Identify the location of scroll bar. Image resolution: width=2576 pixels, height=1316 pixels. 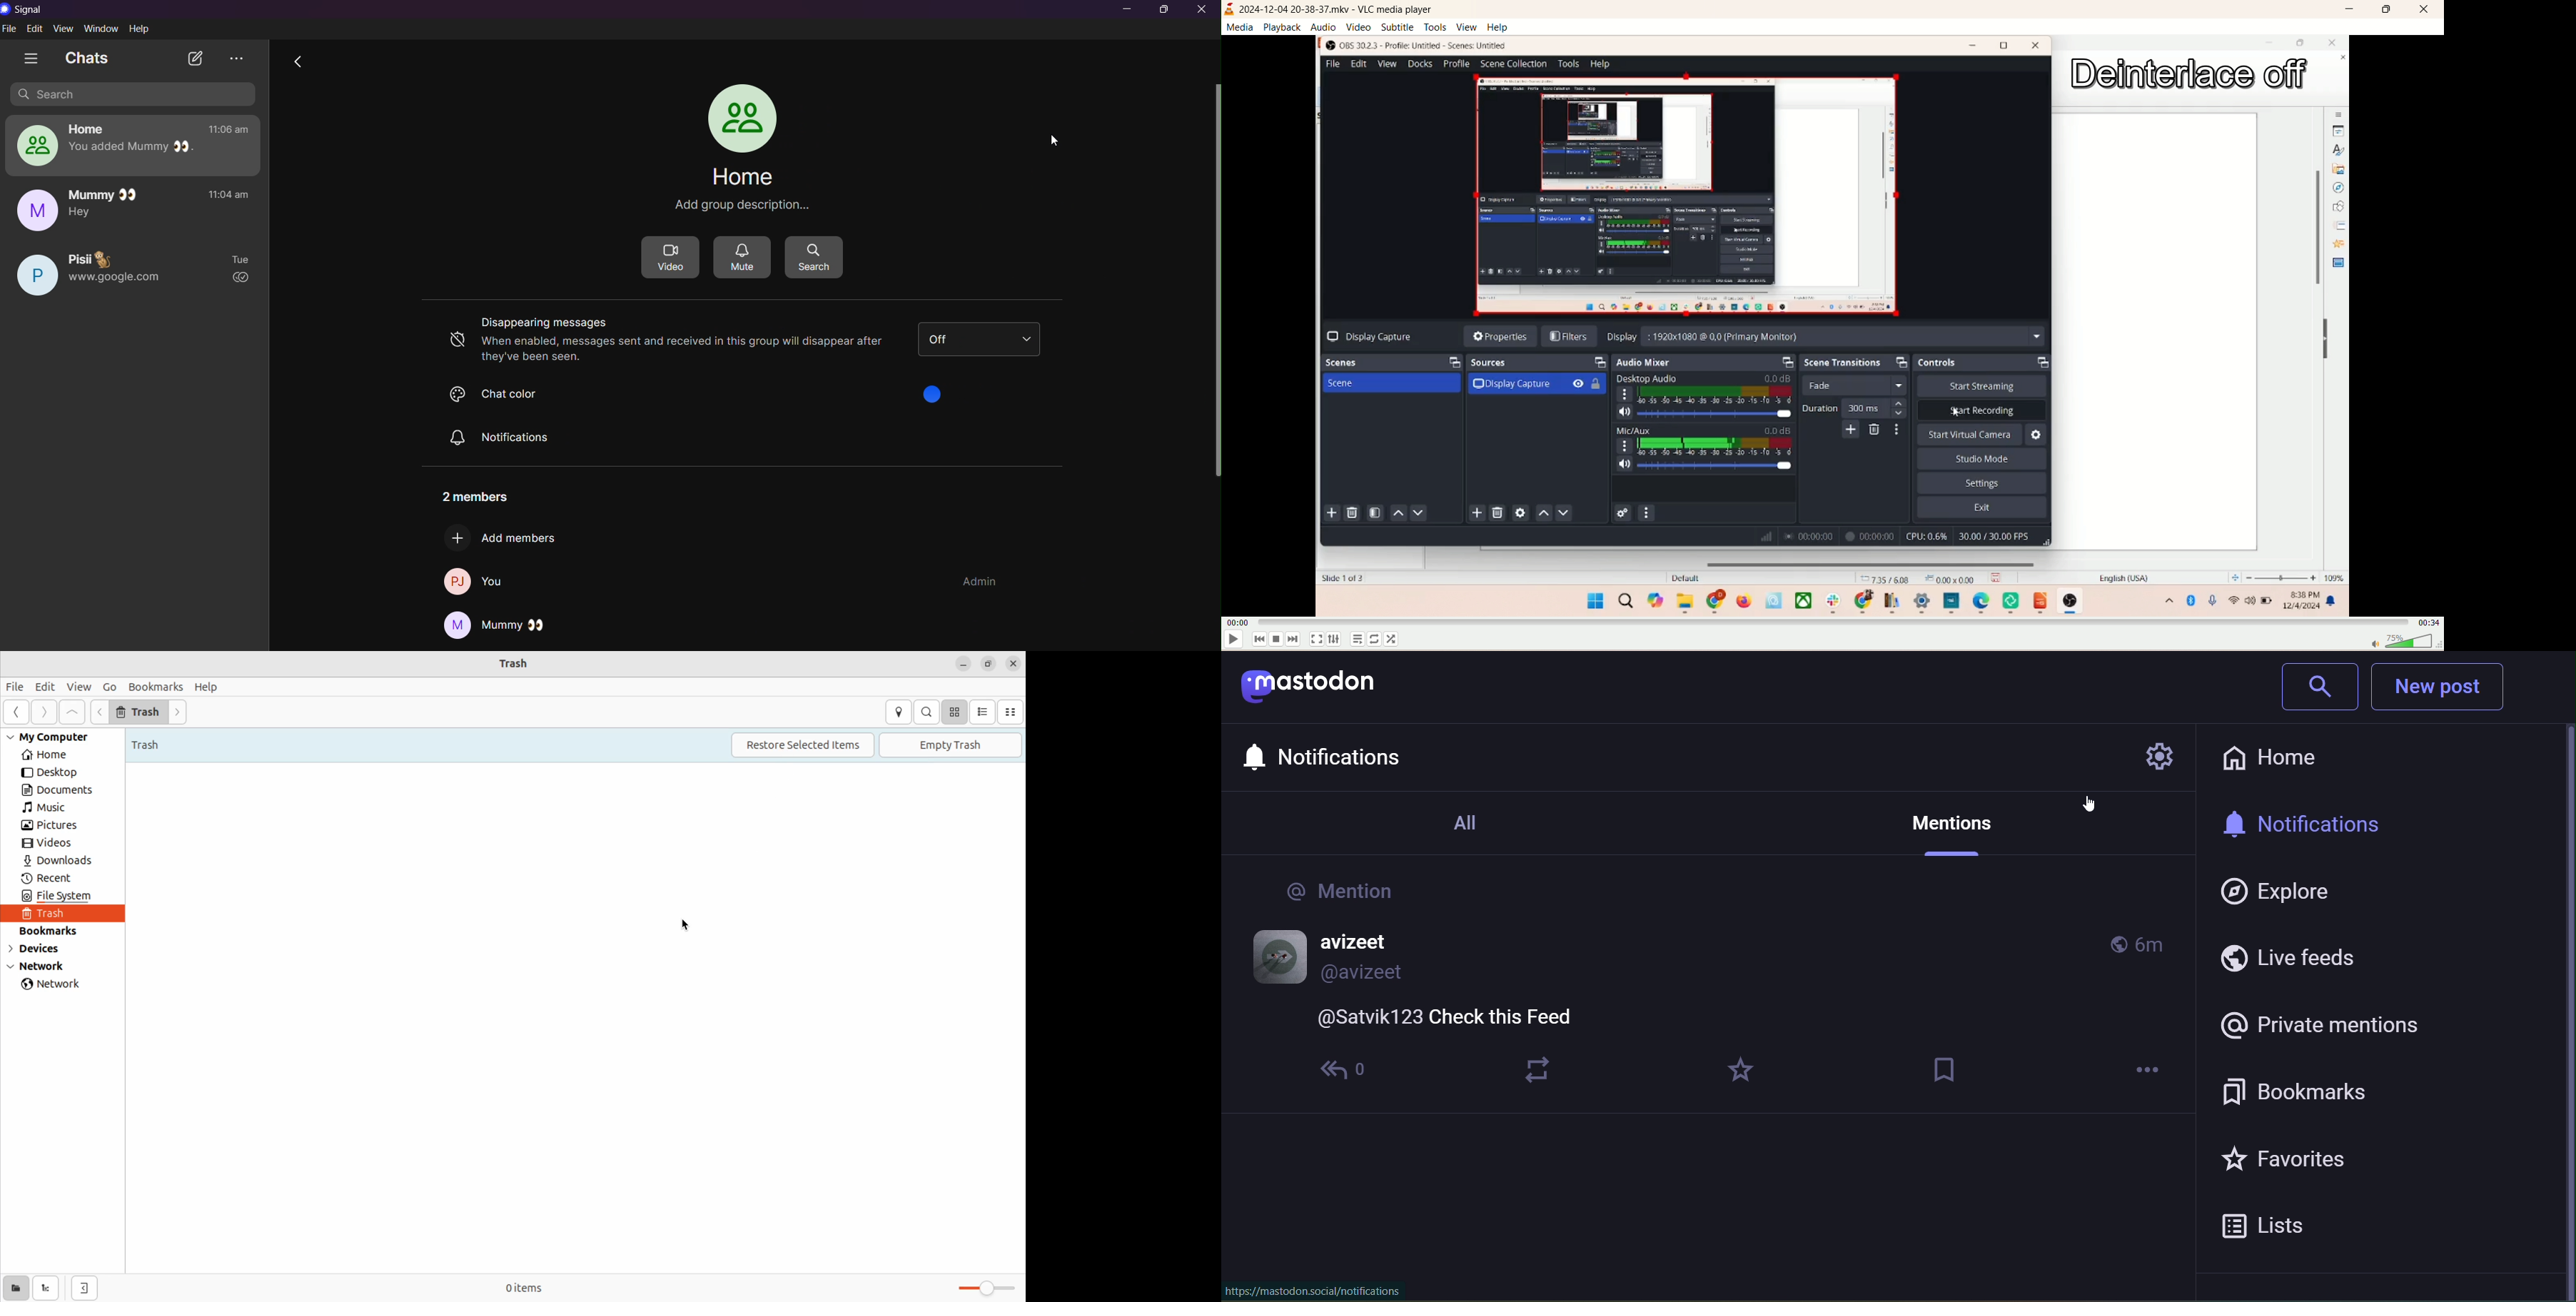
(2557, 1014).